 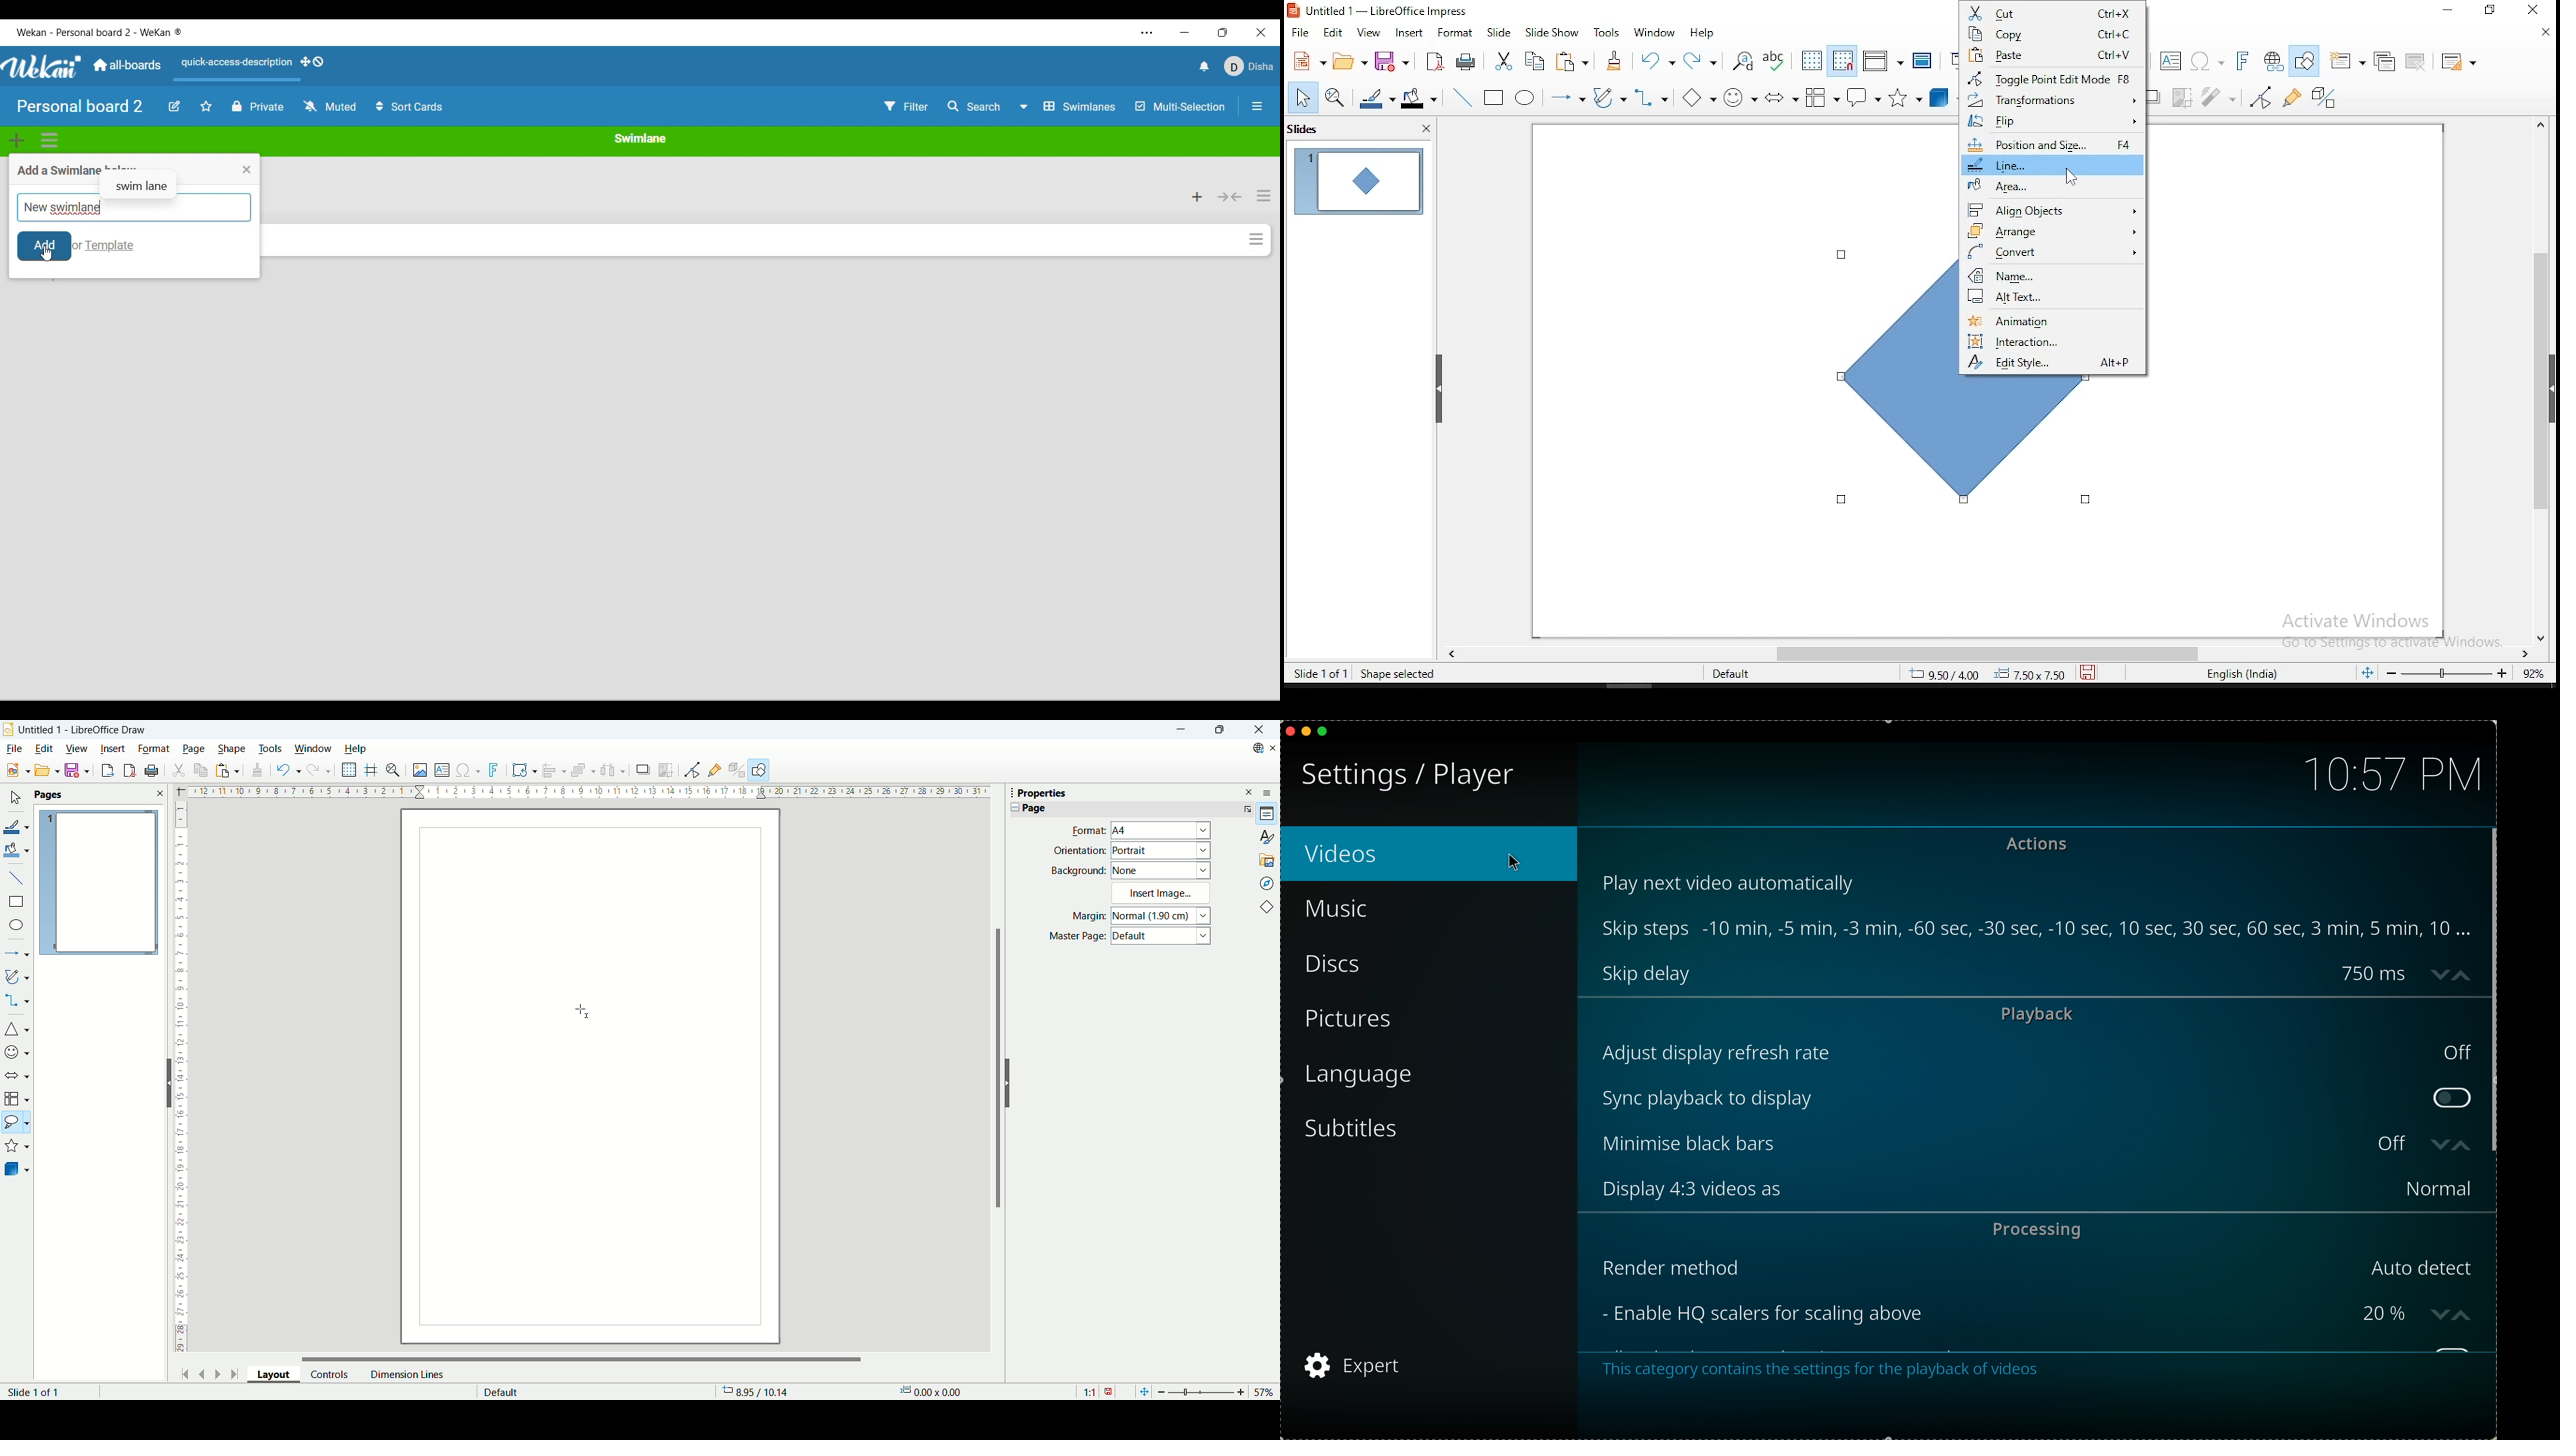 I want to click on pages, so click(x=99, y=795).